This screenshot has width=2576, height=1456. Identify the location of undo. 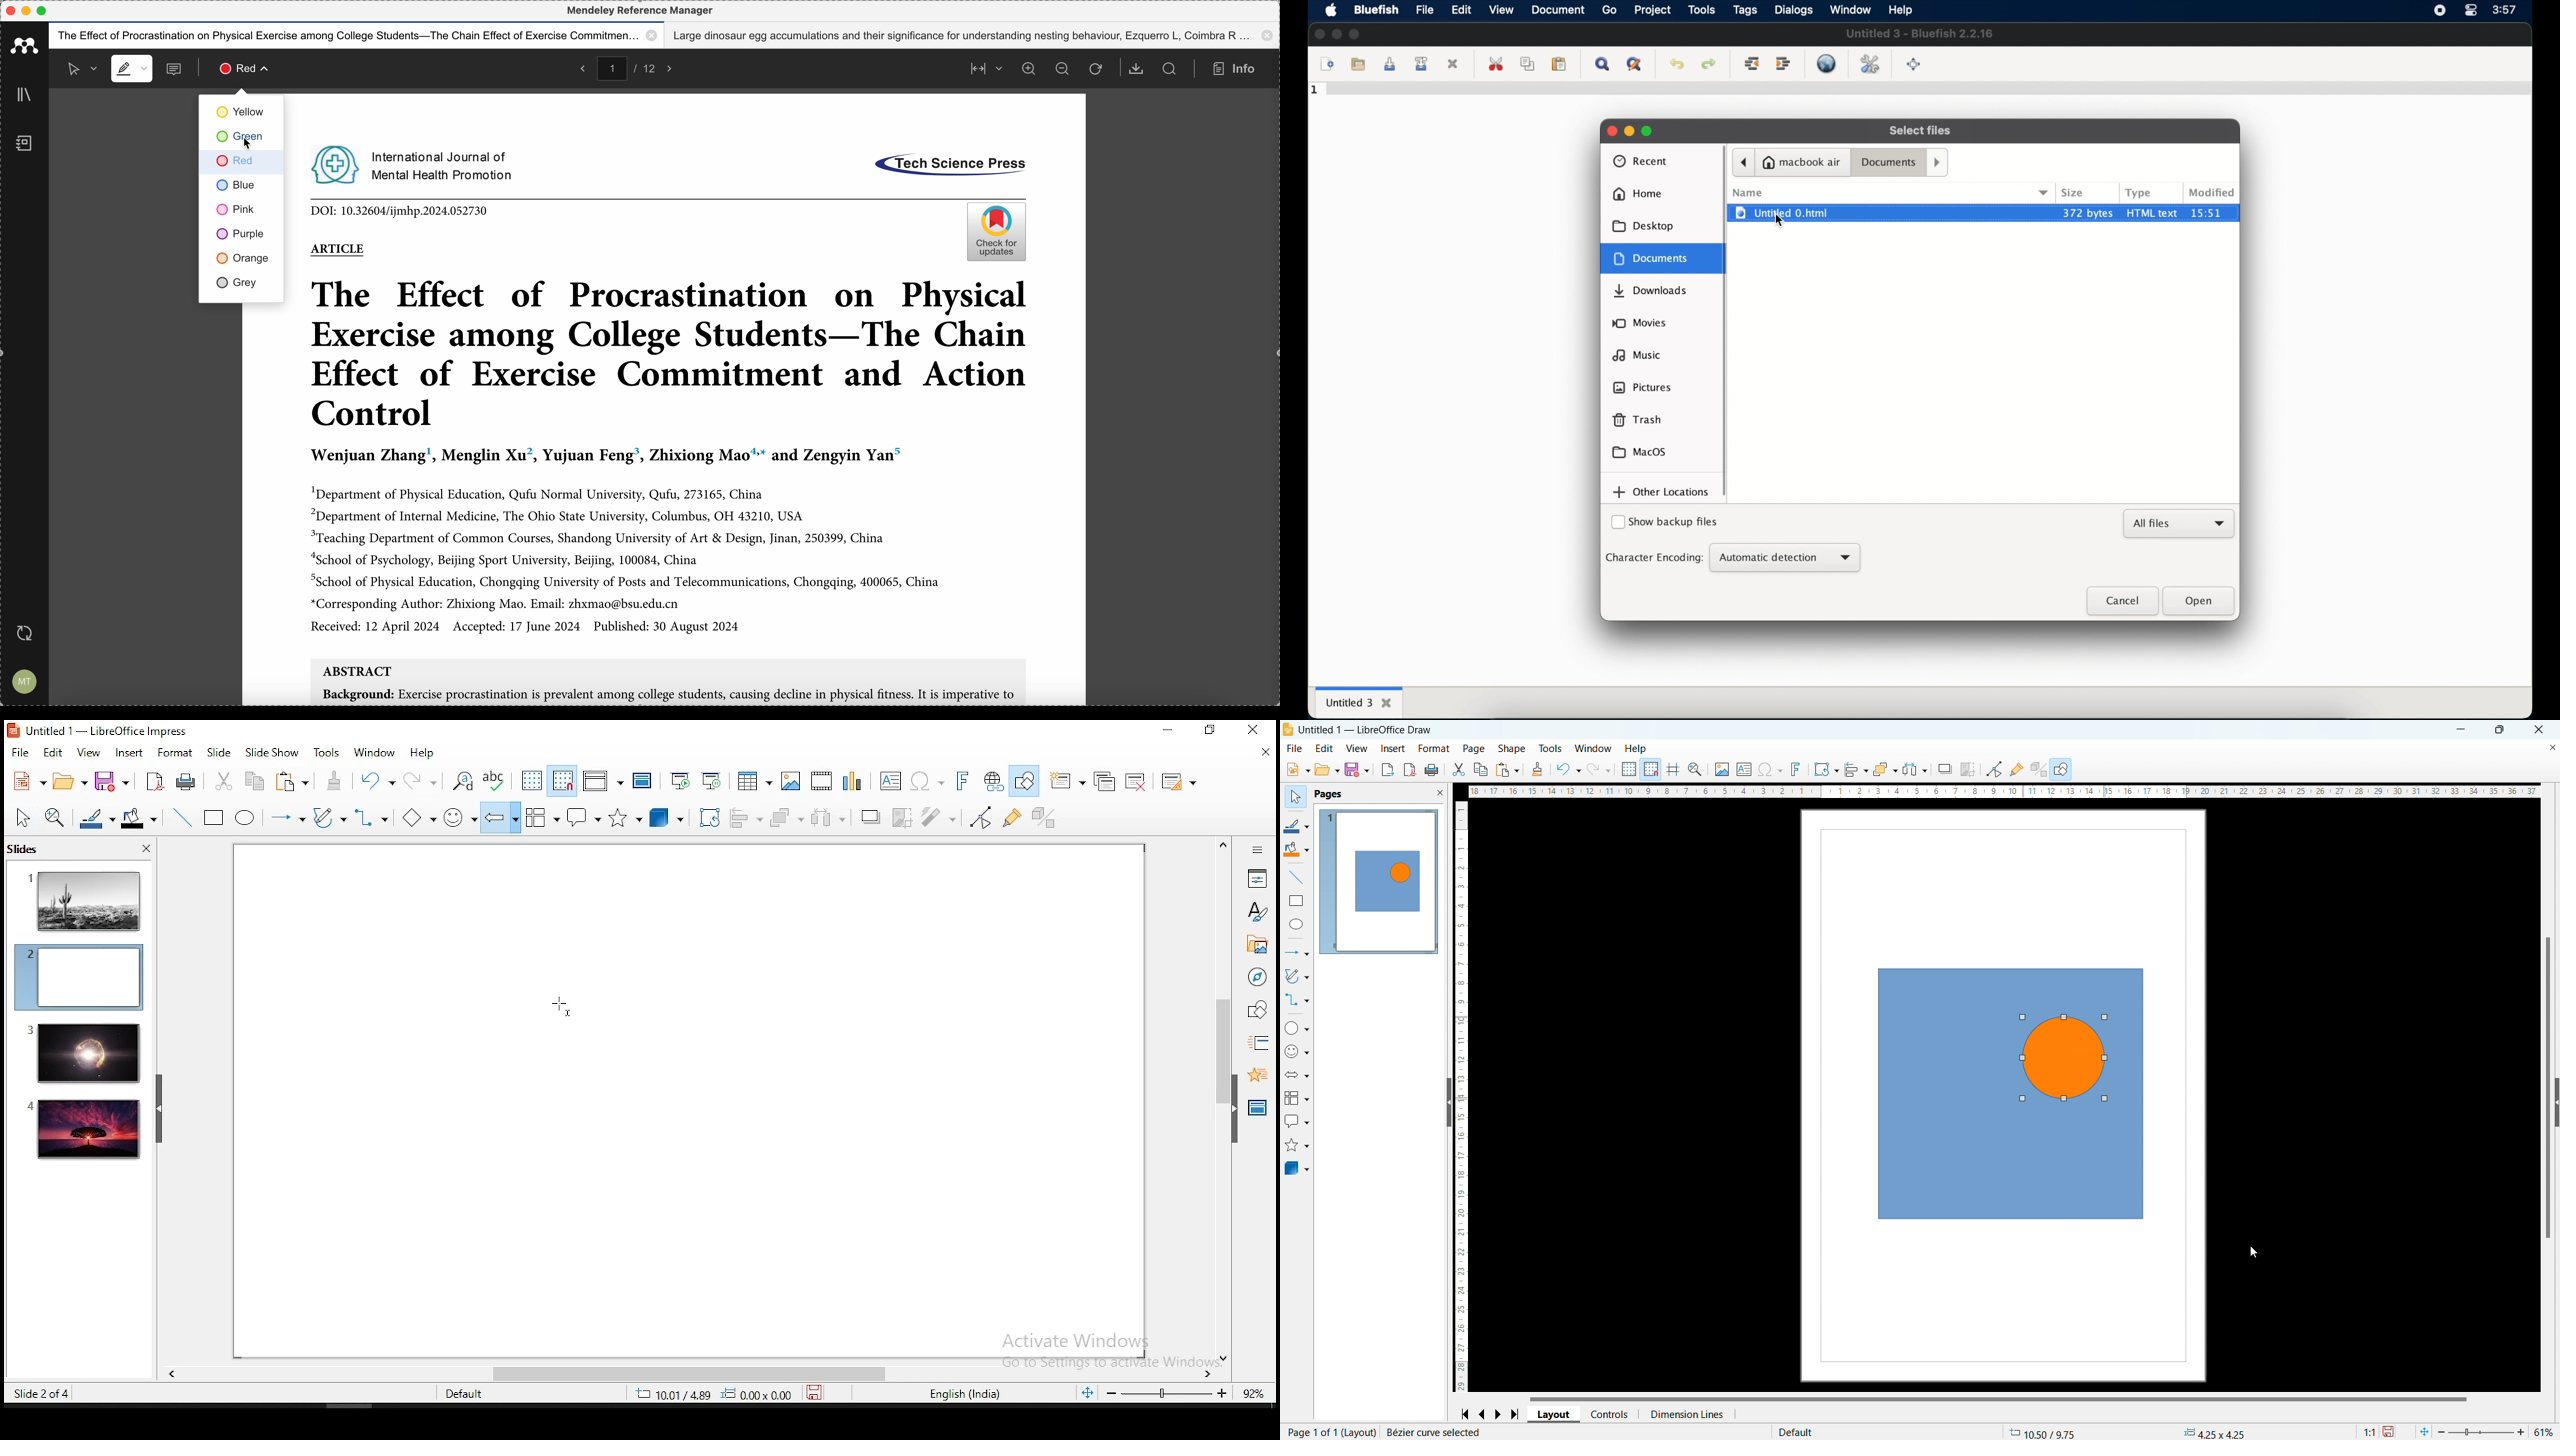
(375, 781).